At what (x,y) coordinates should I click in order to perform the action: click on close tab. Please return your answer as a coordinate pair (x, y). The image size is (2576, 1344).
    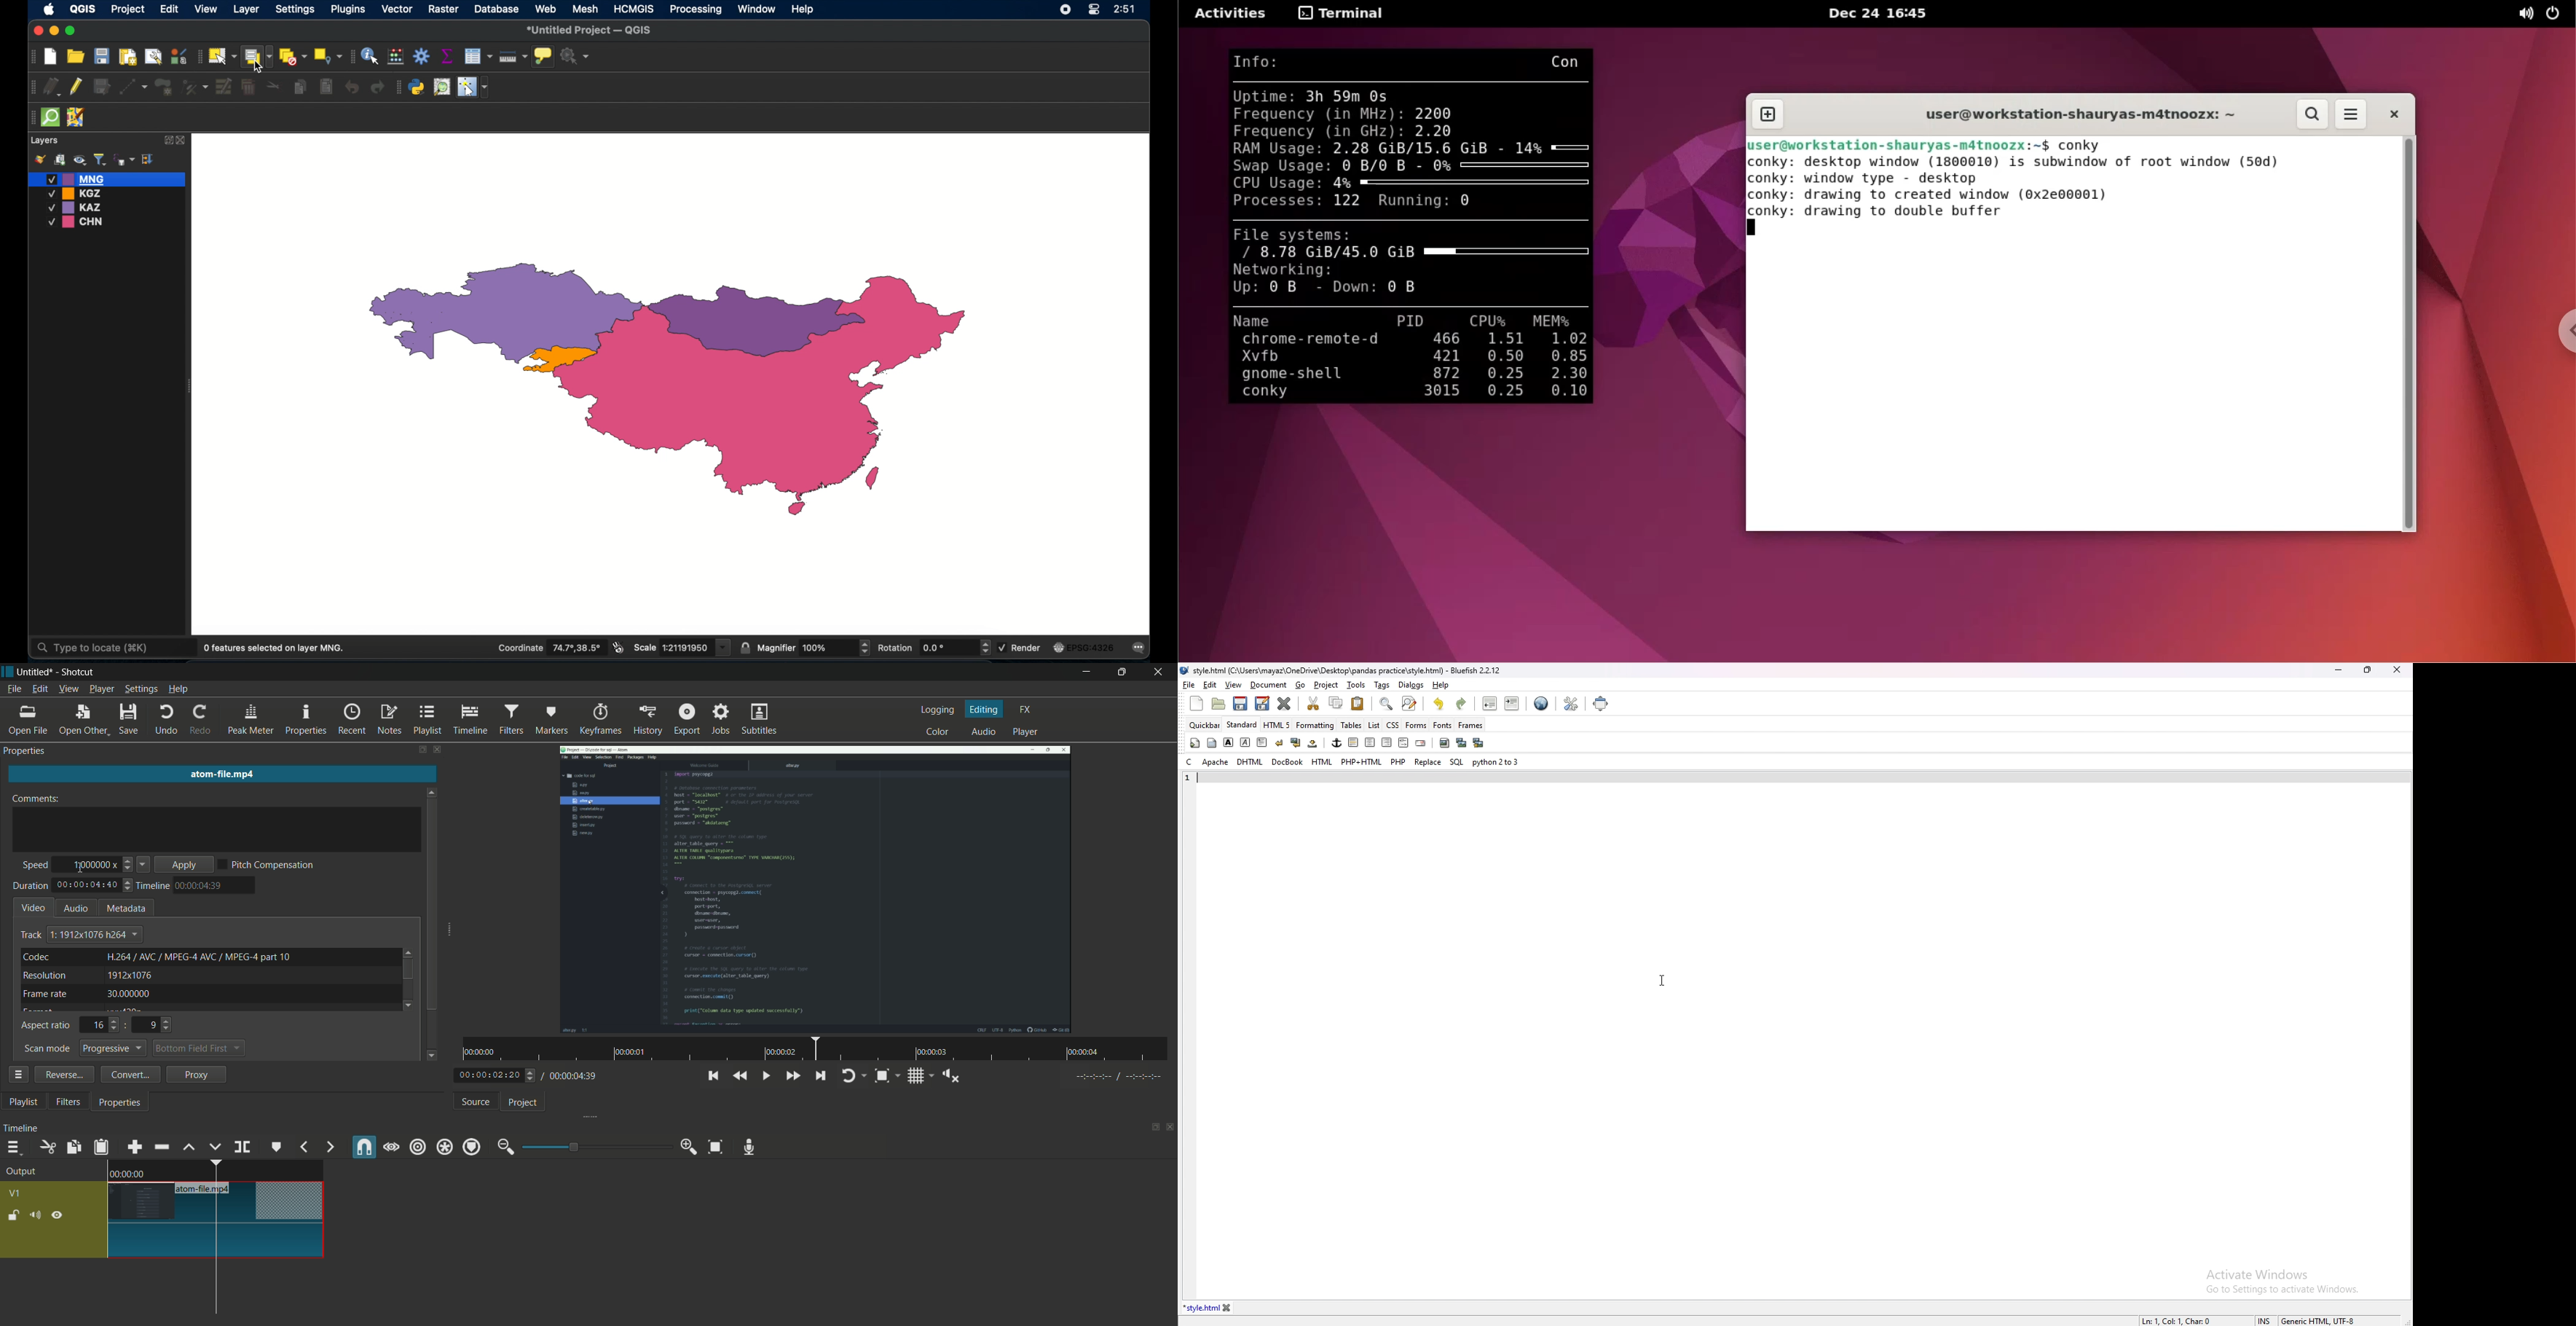
    Looking at the image, I should click on (1227, 1308).